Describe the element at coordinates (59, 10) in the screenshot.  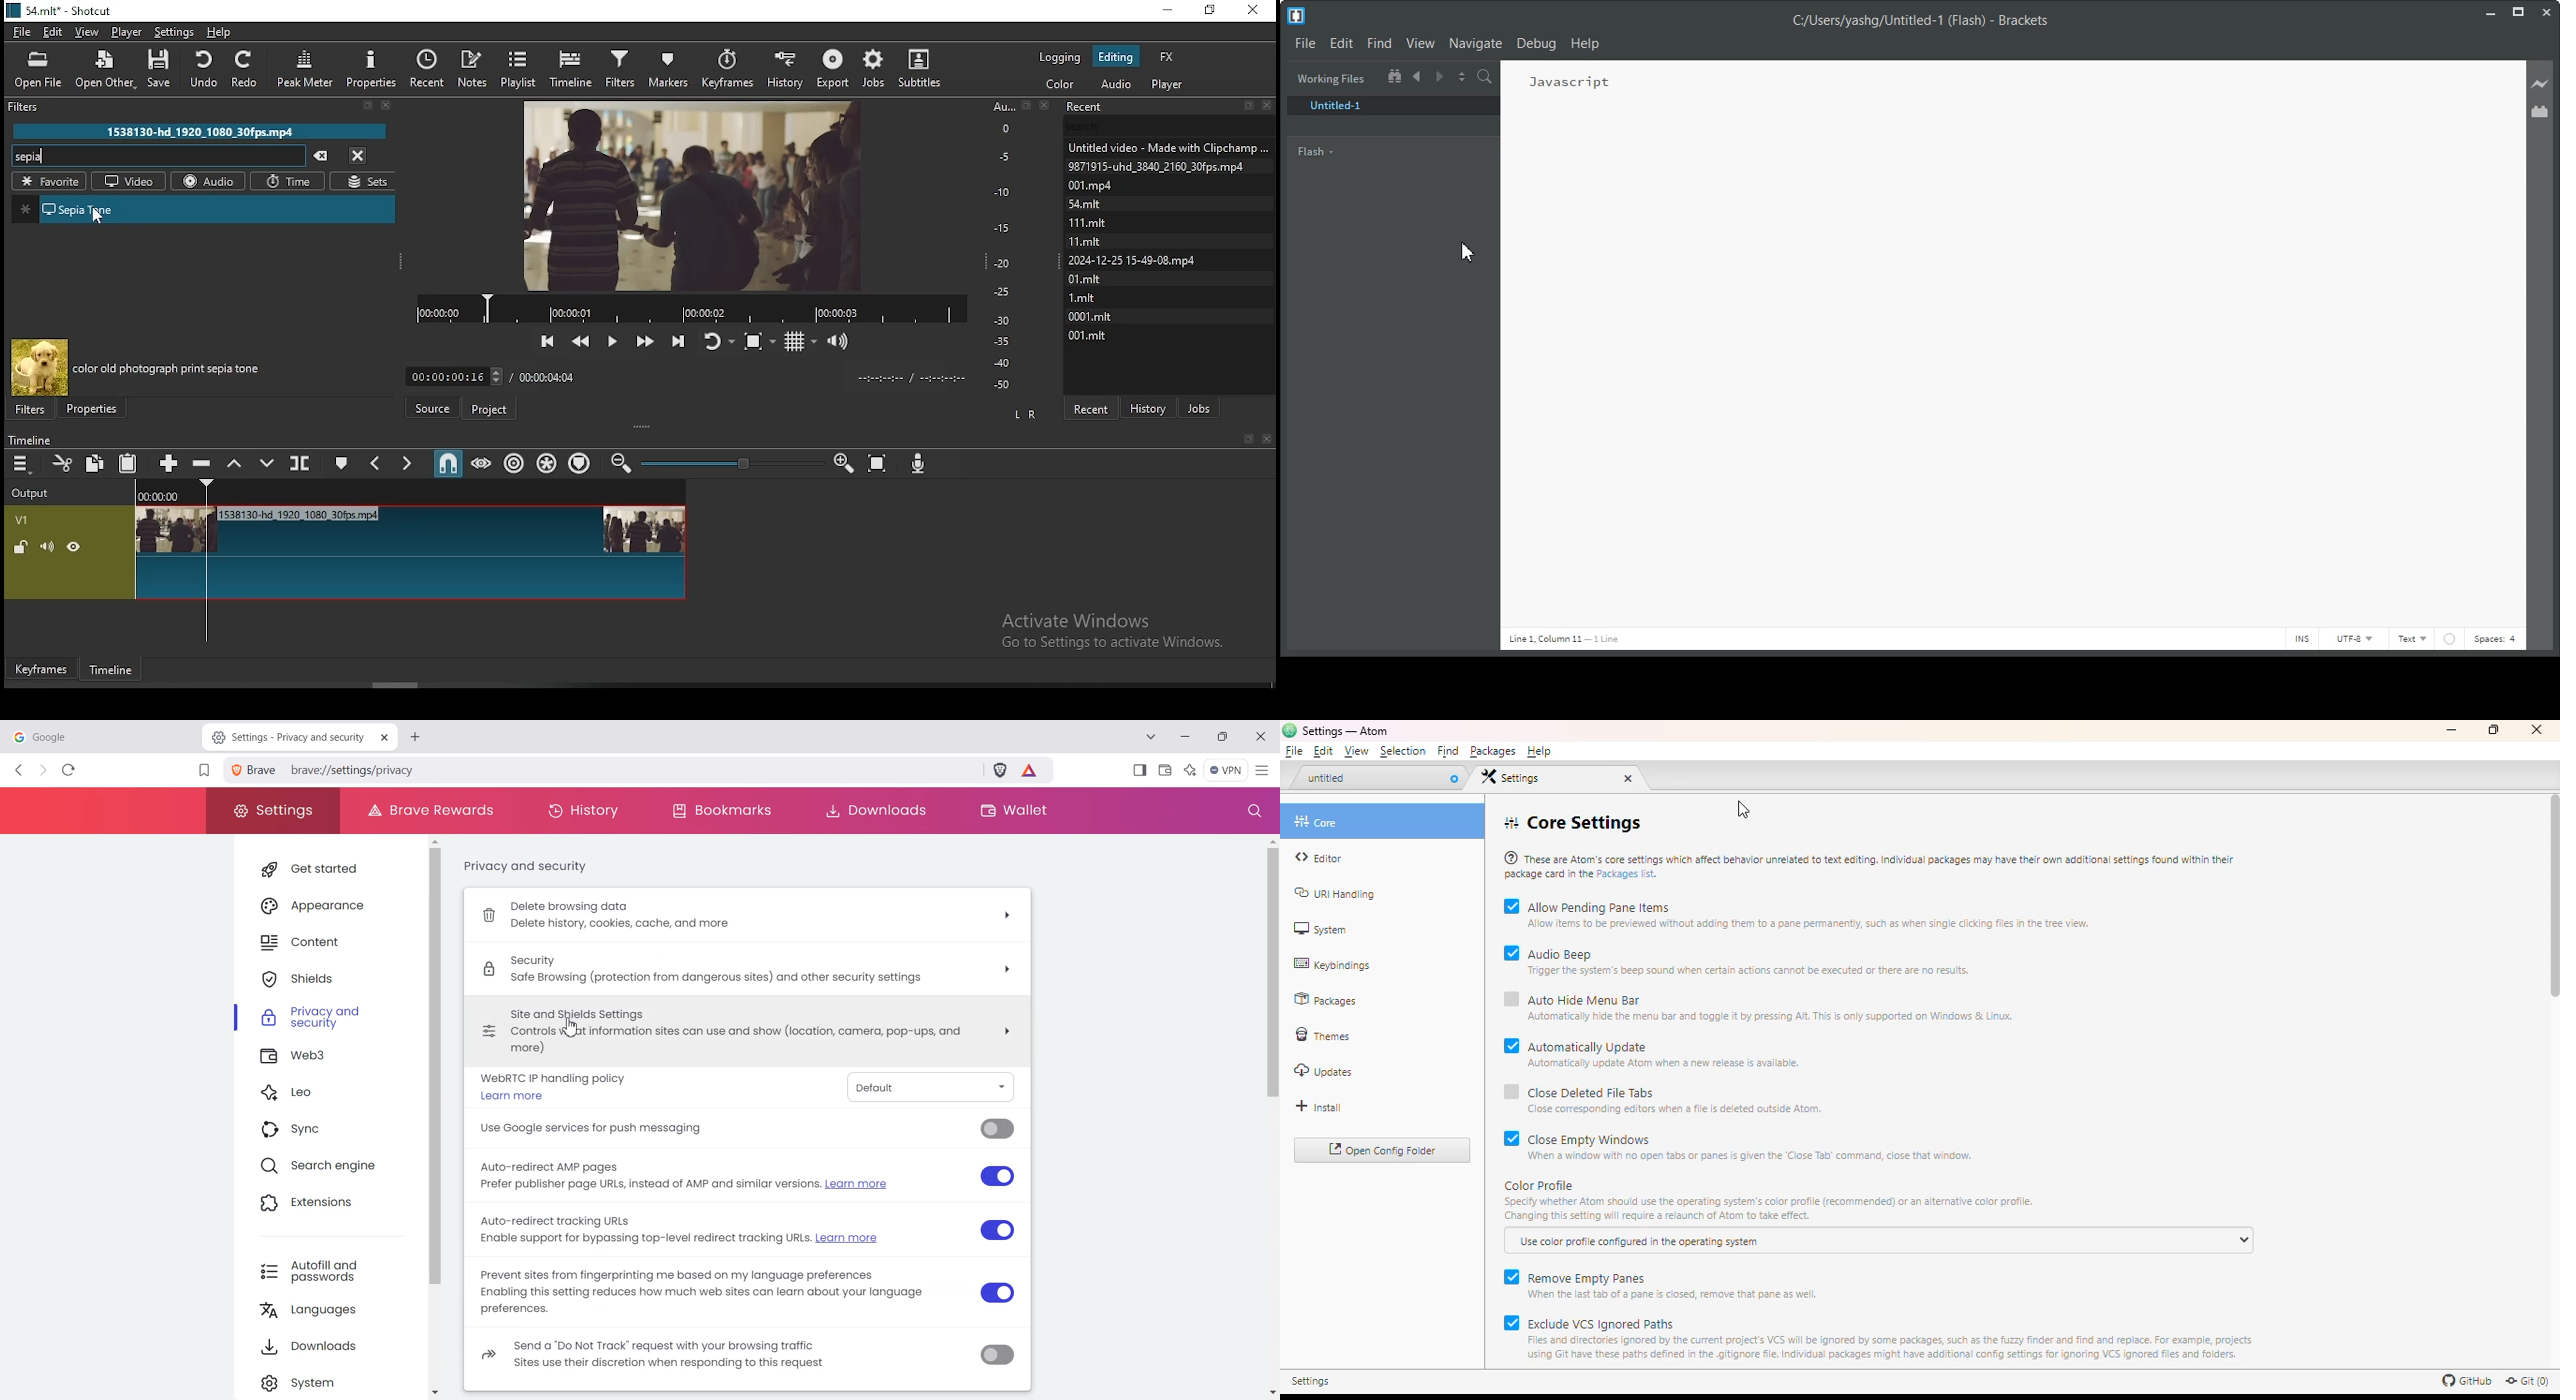
I see `S4.mit* - Shotcut` at that location.